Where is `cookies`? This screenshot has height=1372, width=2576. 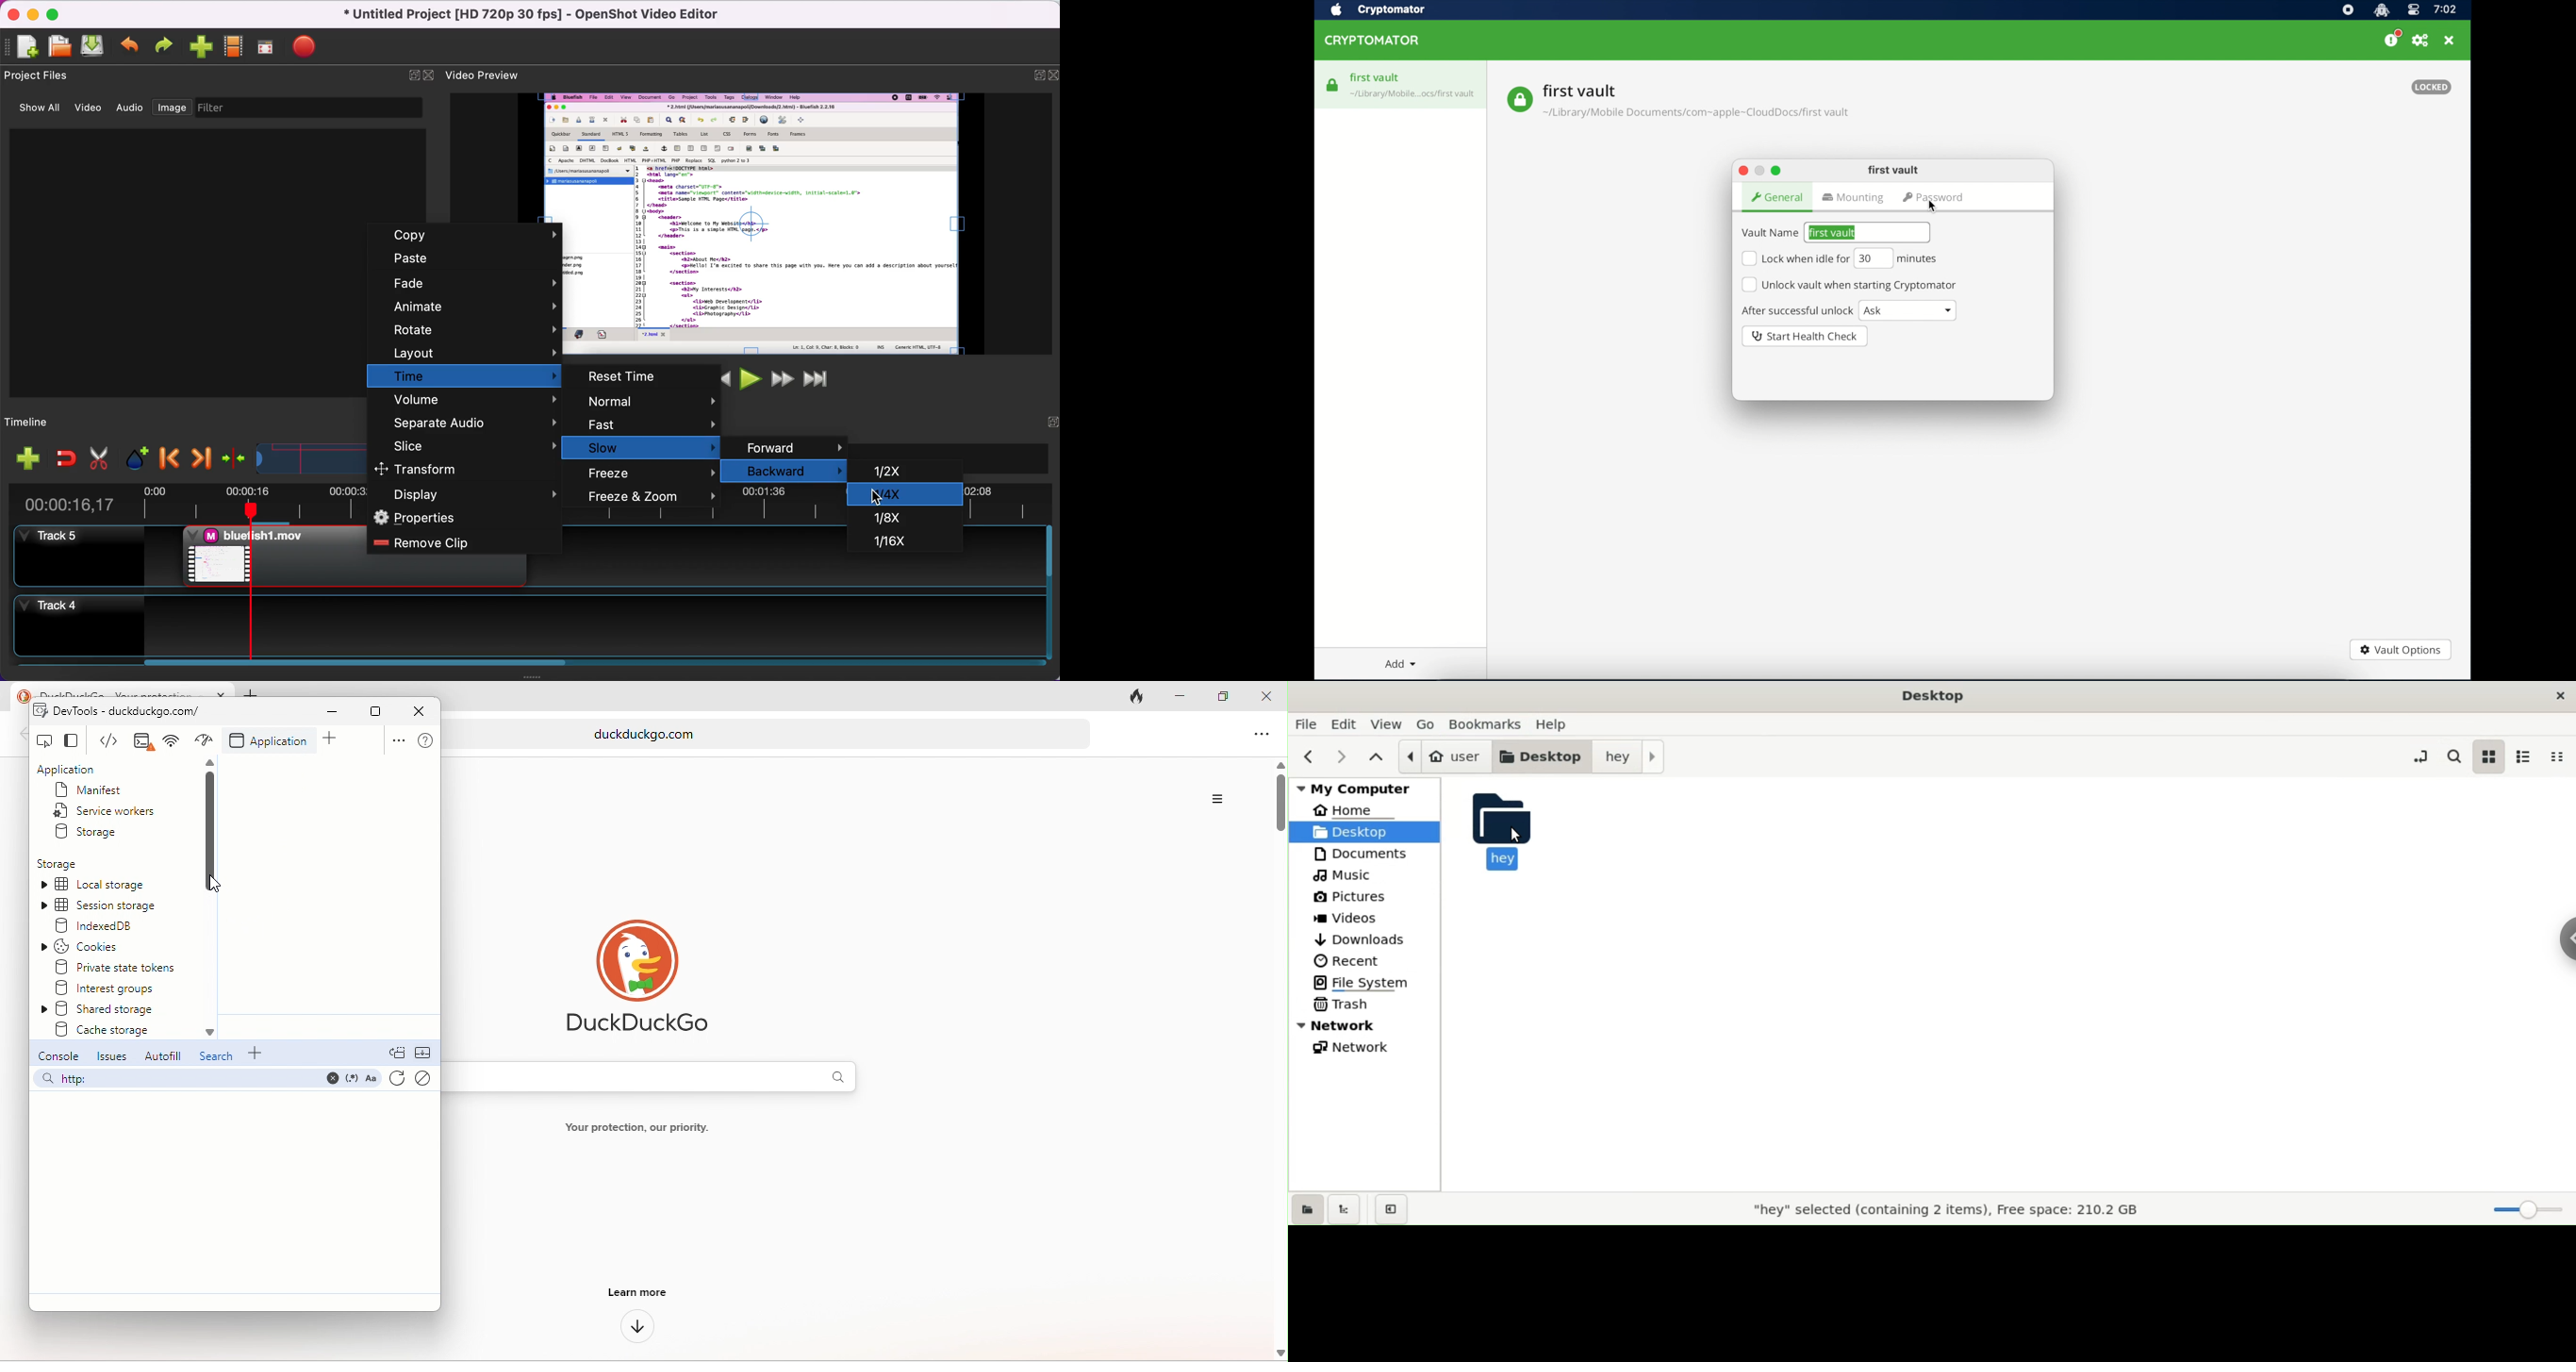 cookies is located at coordinates (88, 948).